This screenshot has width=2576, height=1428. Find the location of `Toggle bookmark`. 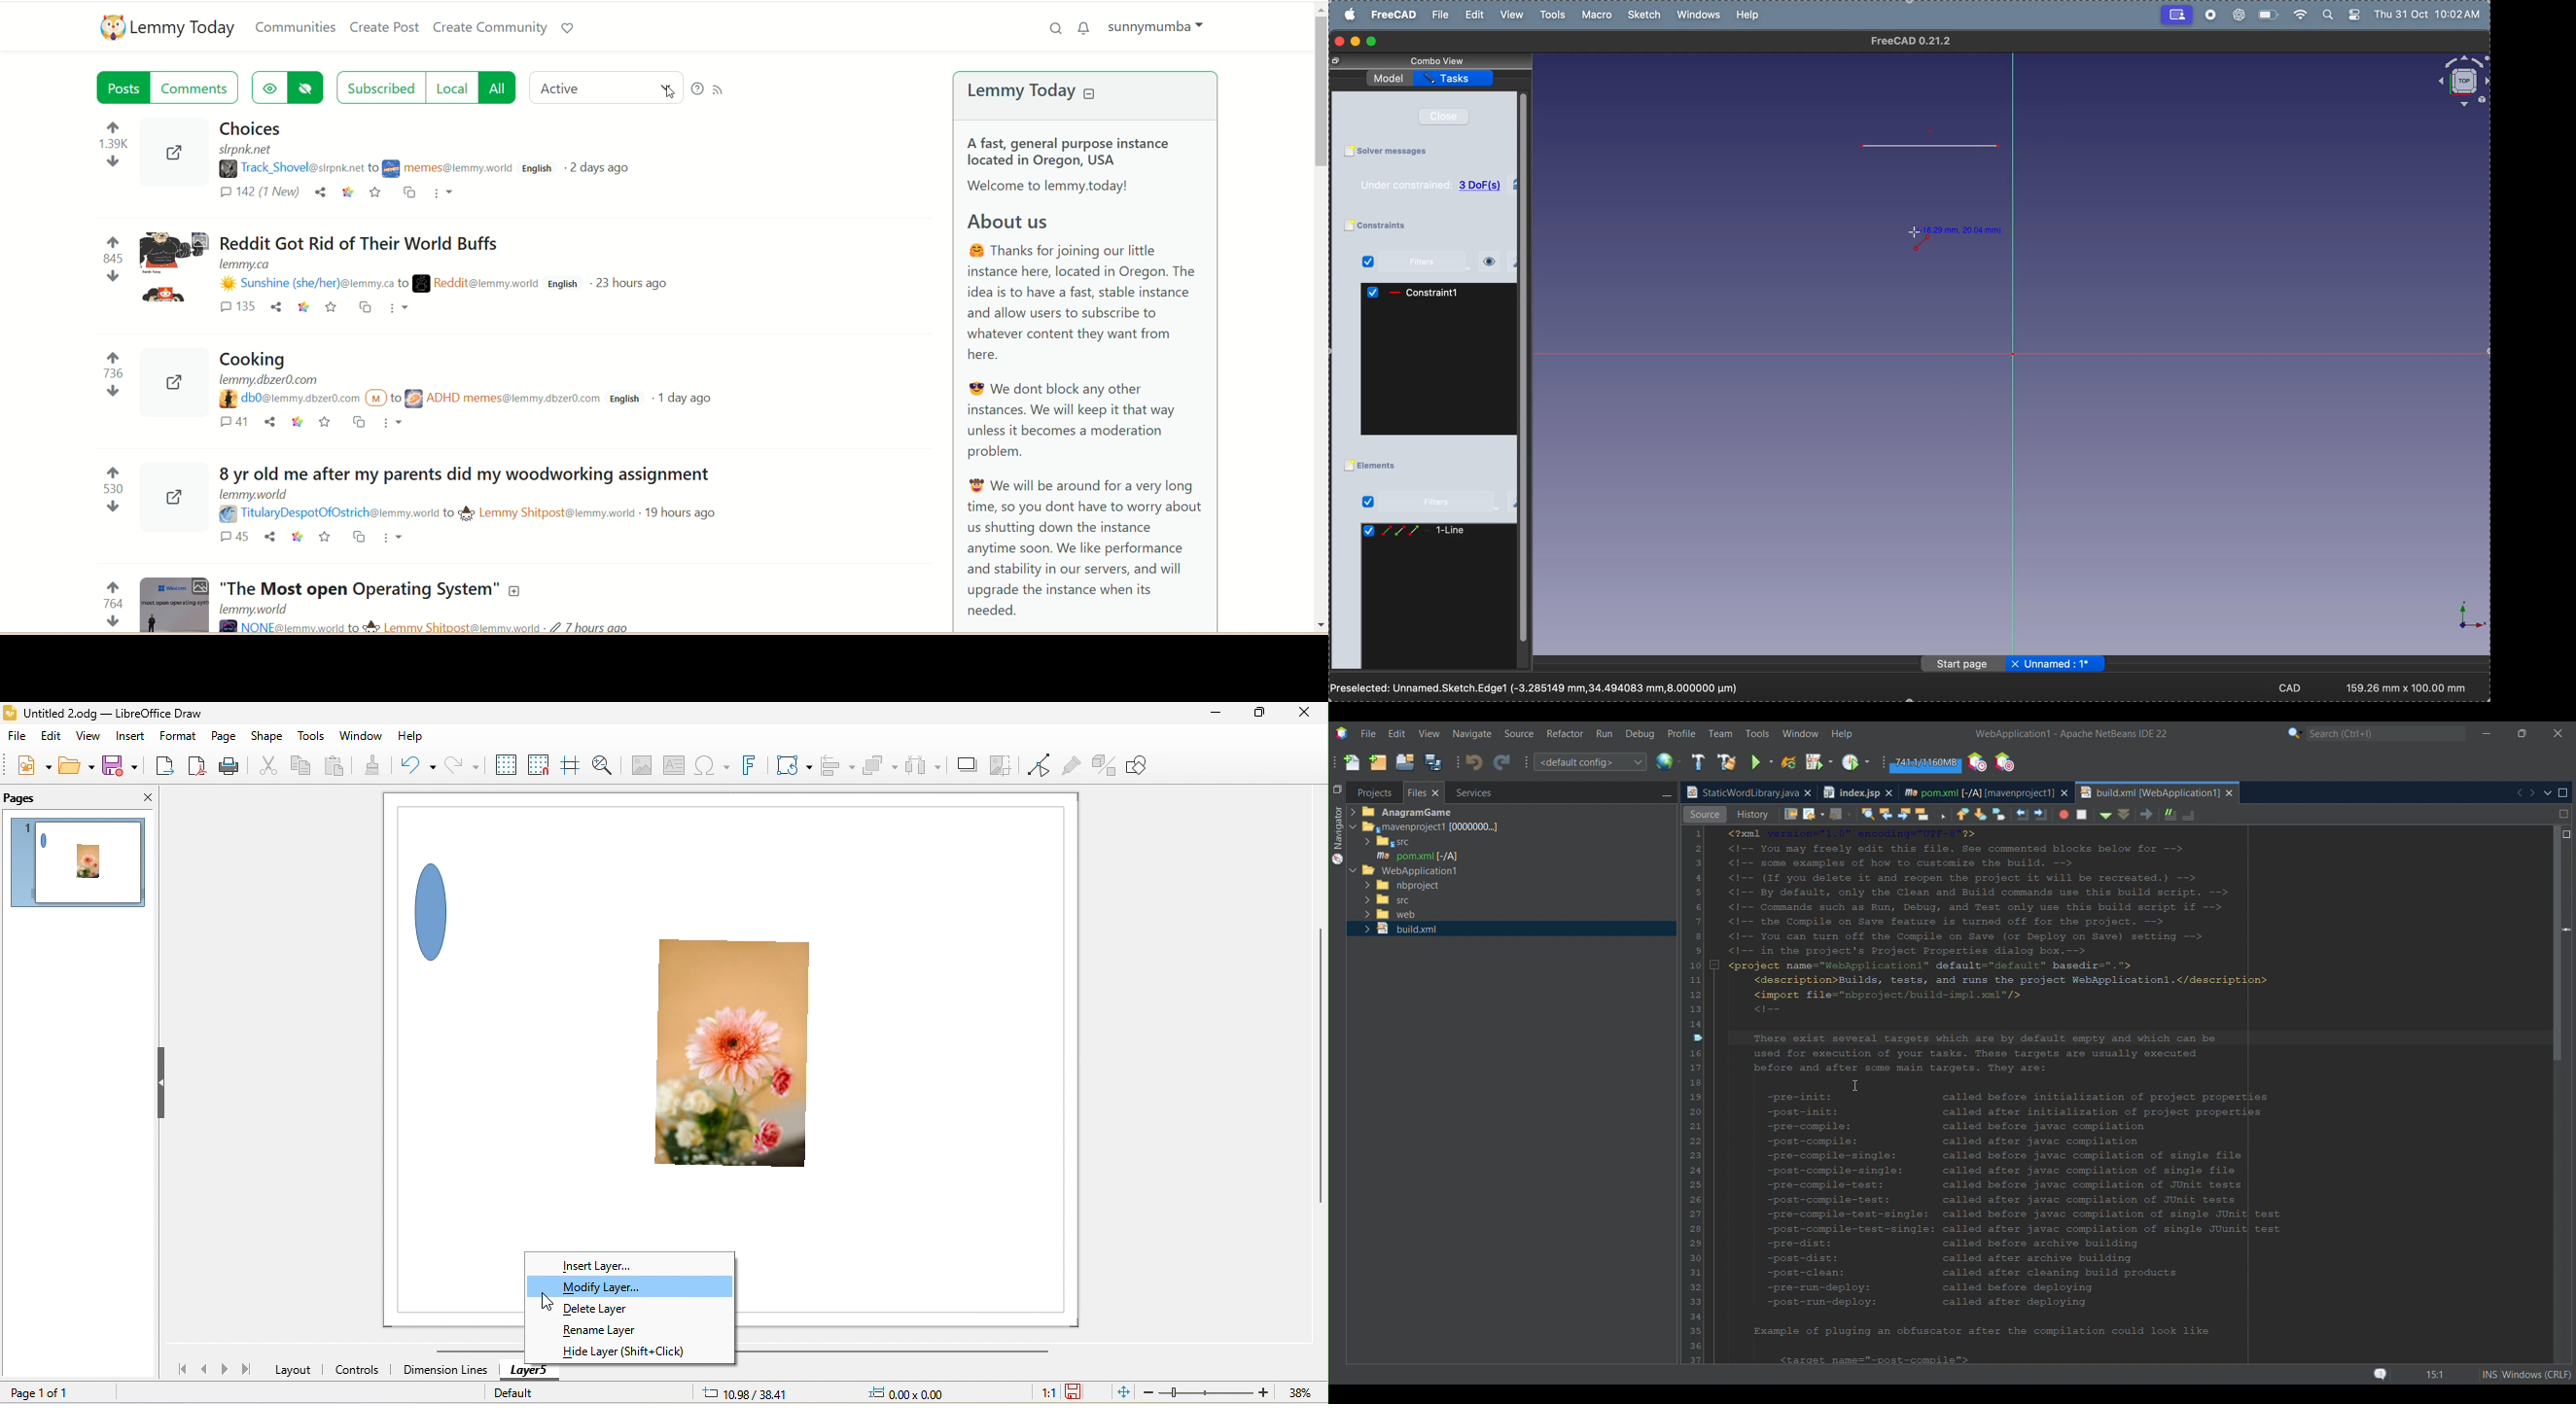

Toggle bookmark is located at coordinates (2116, 814).